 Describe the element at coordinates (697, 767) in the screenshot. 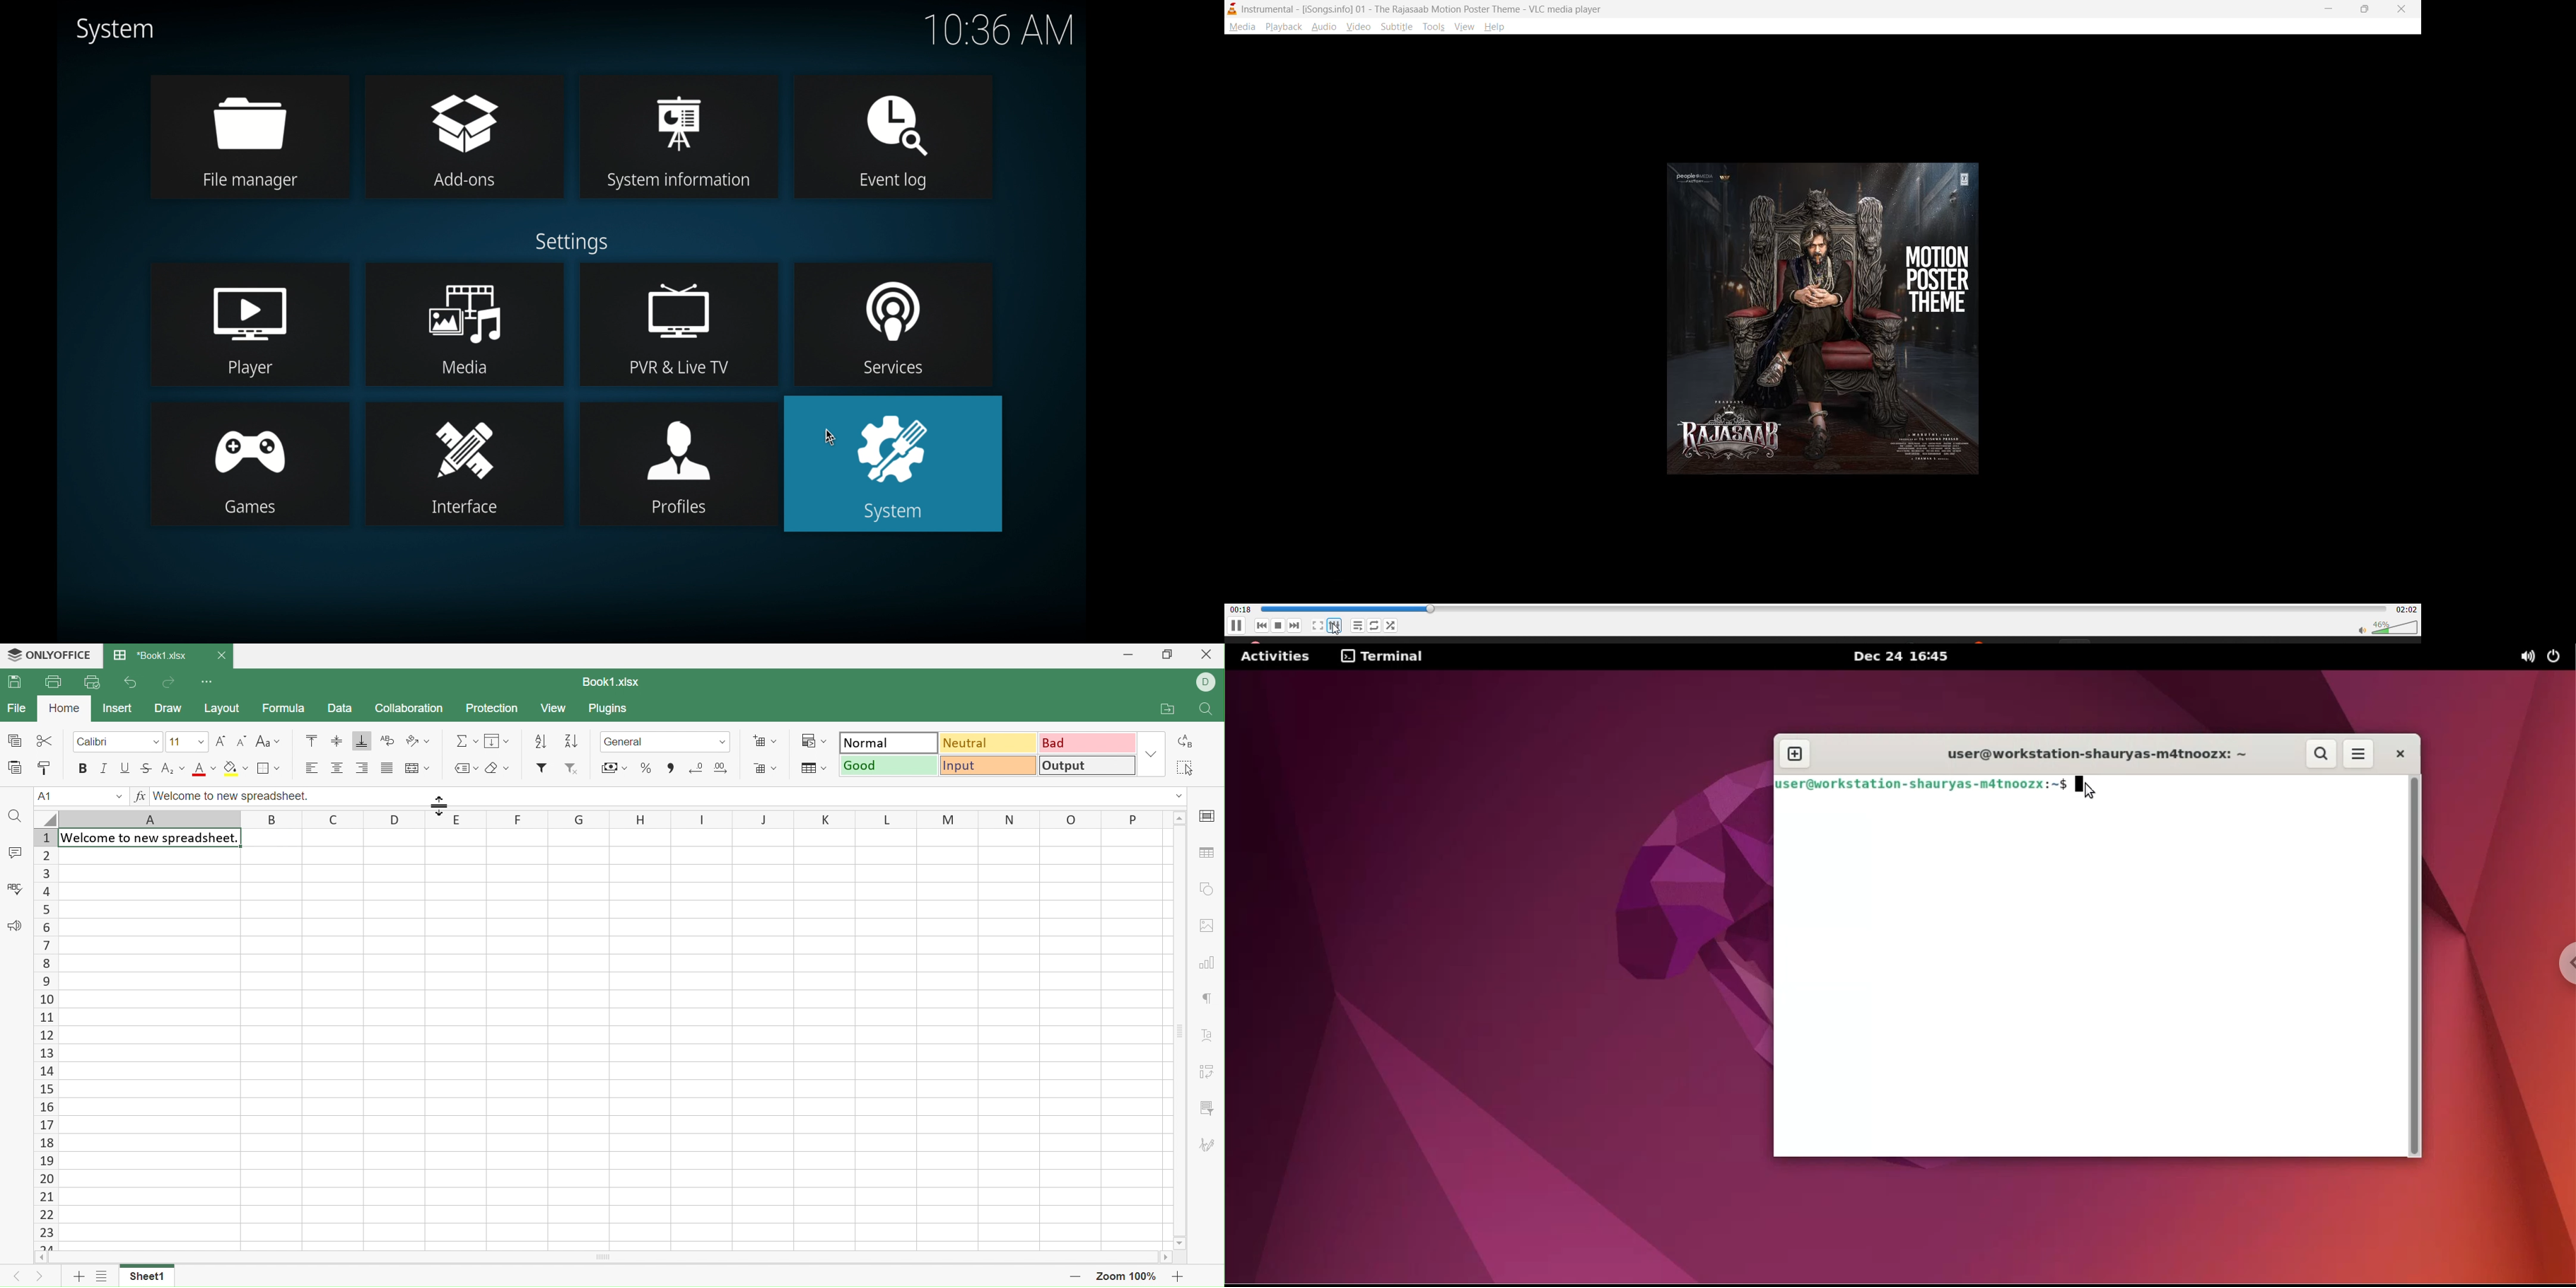

I see `Decrease decimal` at that location.